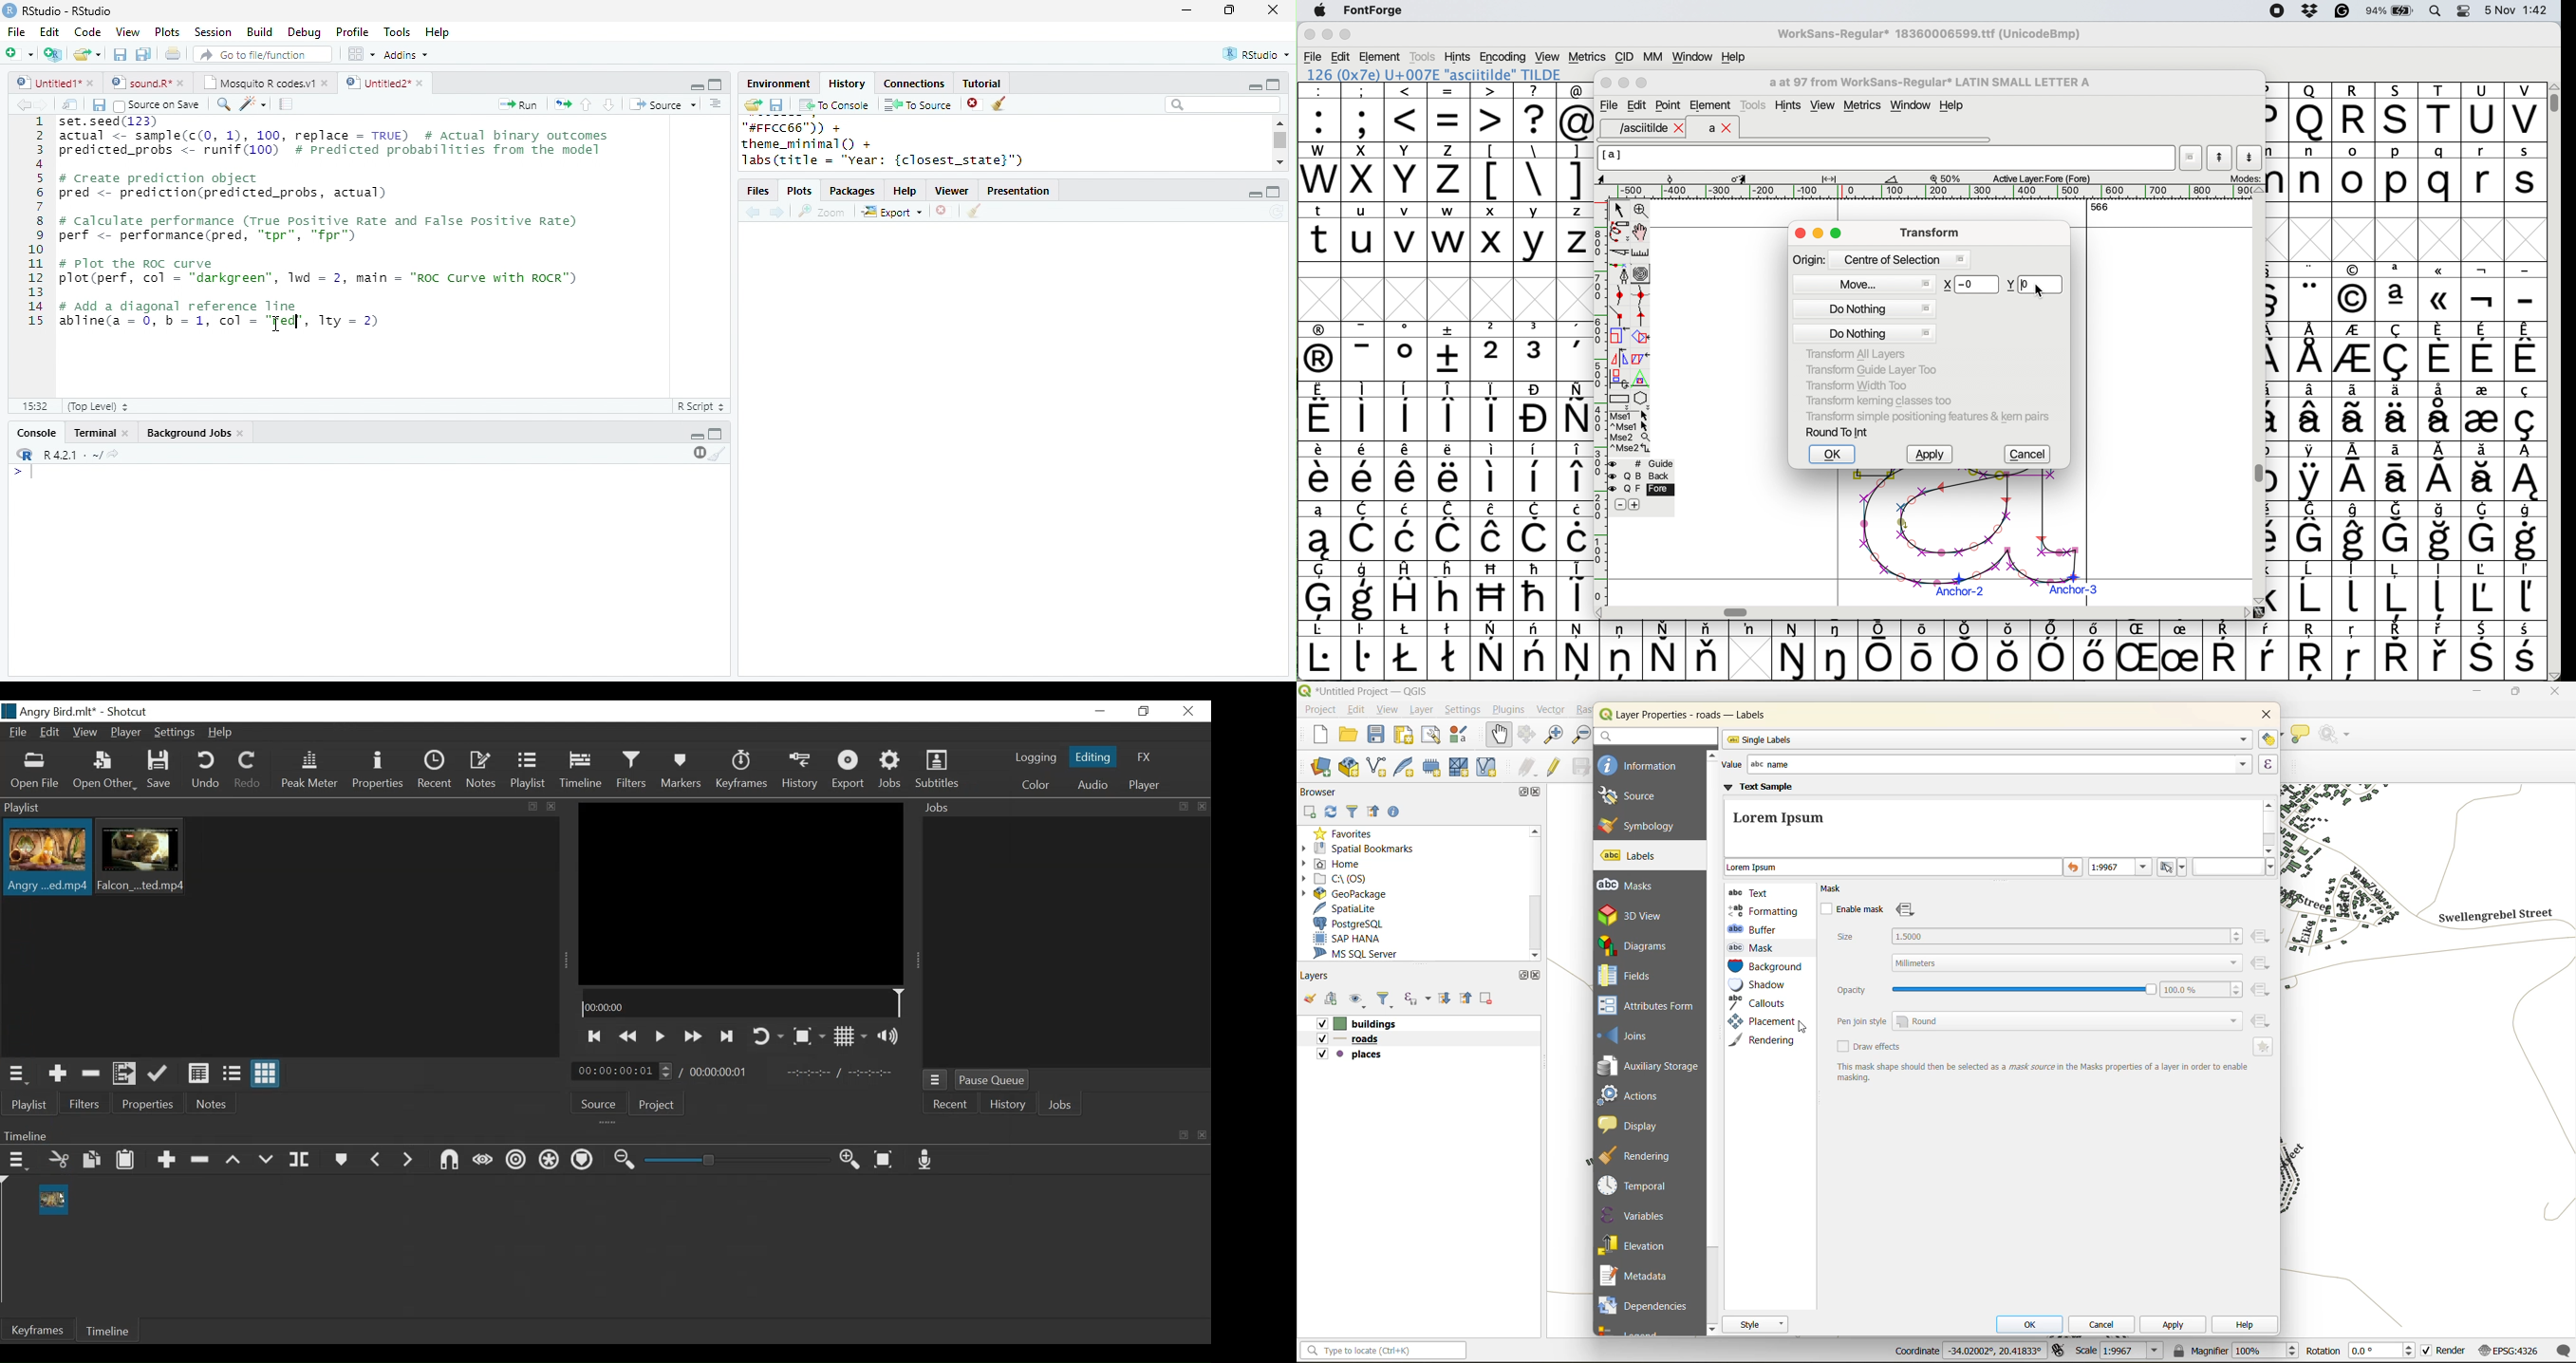 This screenshot has height=1372, width=2576. Describe the element at coordinates (661, 1036) in the screenshot. I see `Toggle play or pause` at that location.